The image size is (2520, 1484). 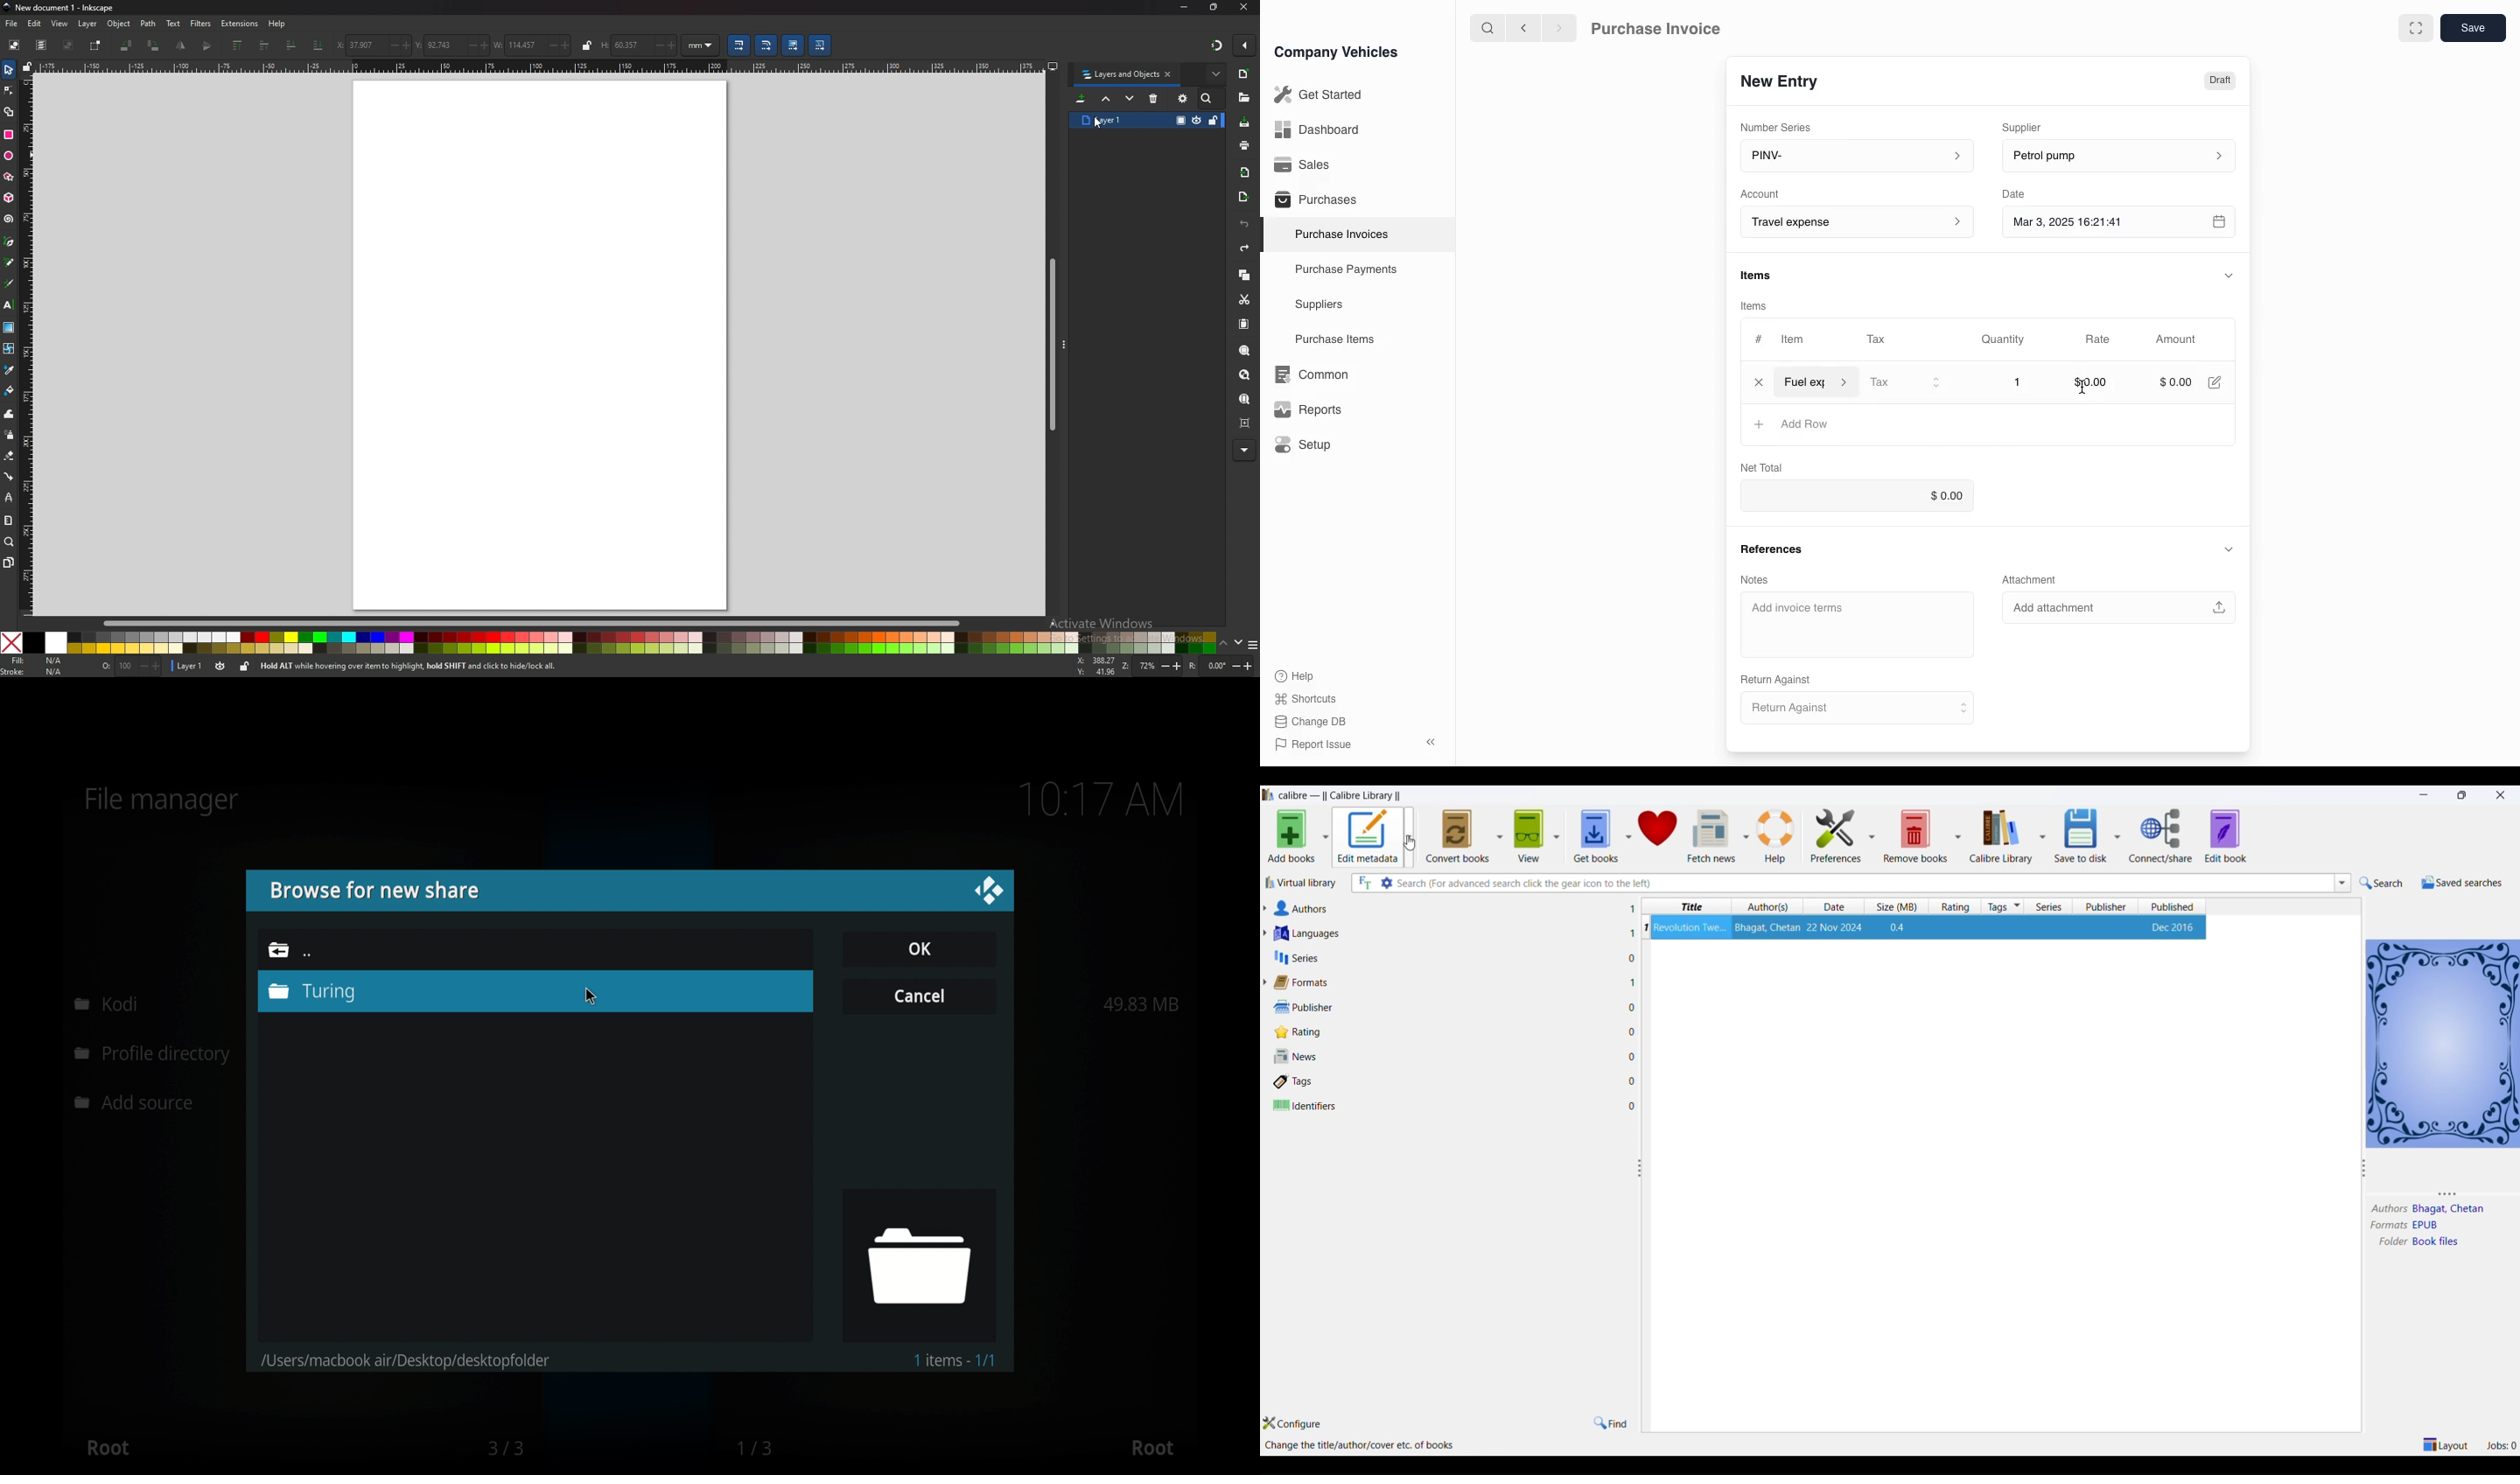 I want to click on Add invoice terms, so click(x=1858, y=626).